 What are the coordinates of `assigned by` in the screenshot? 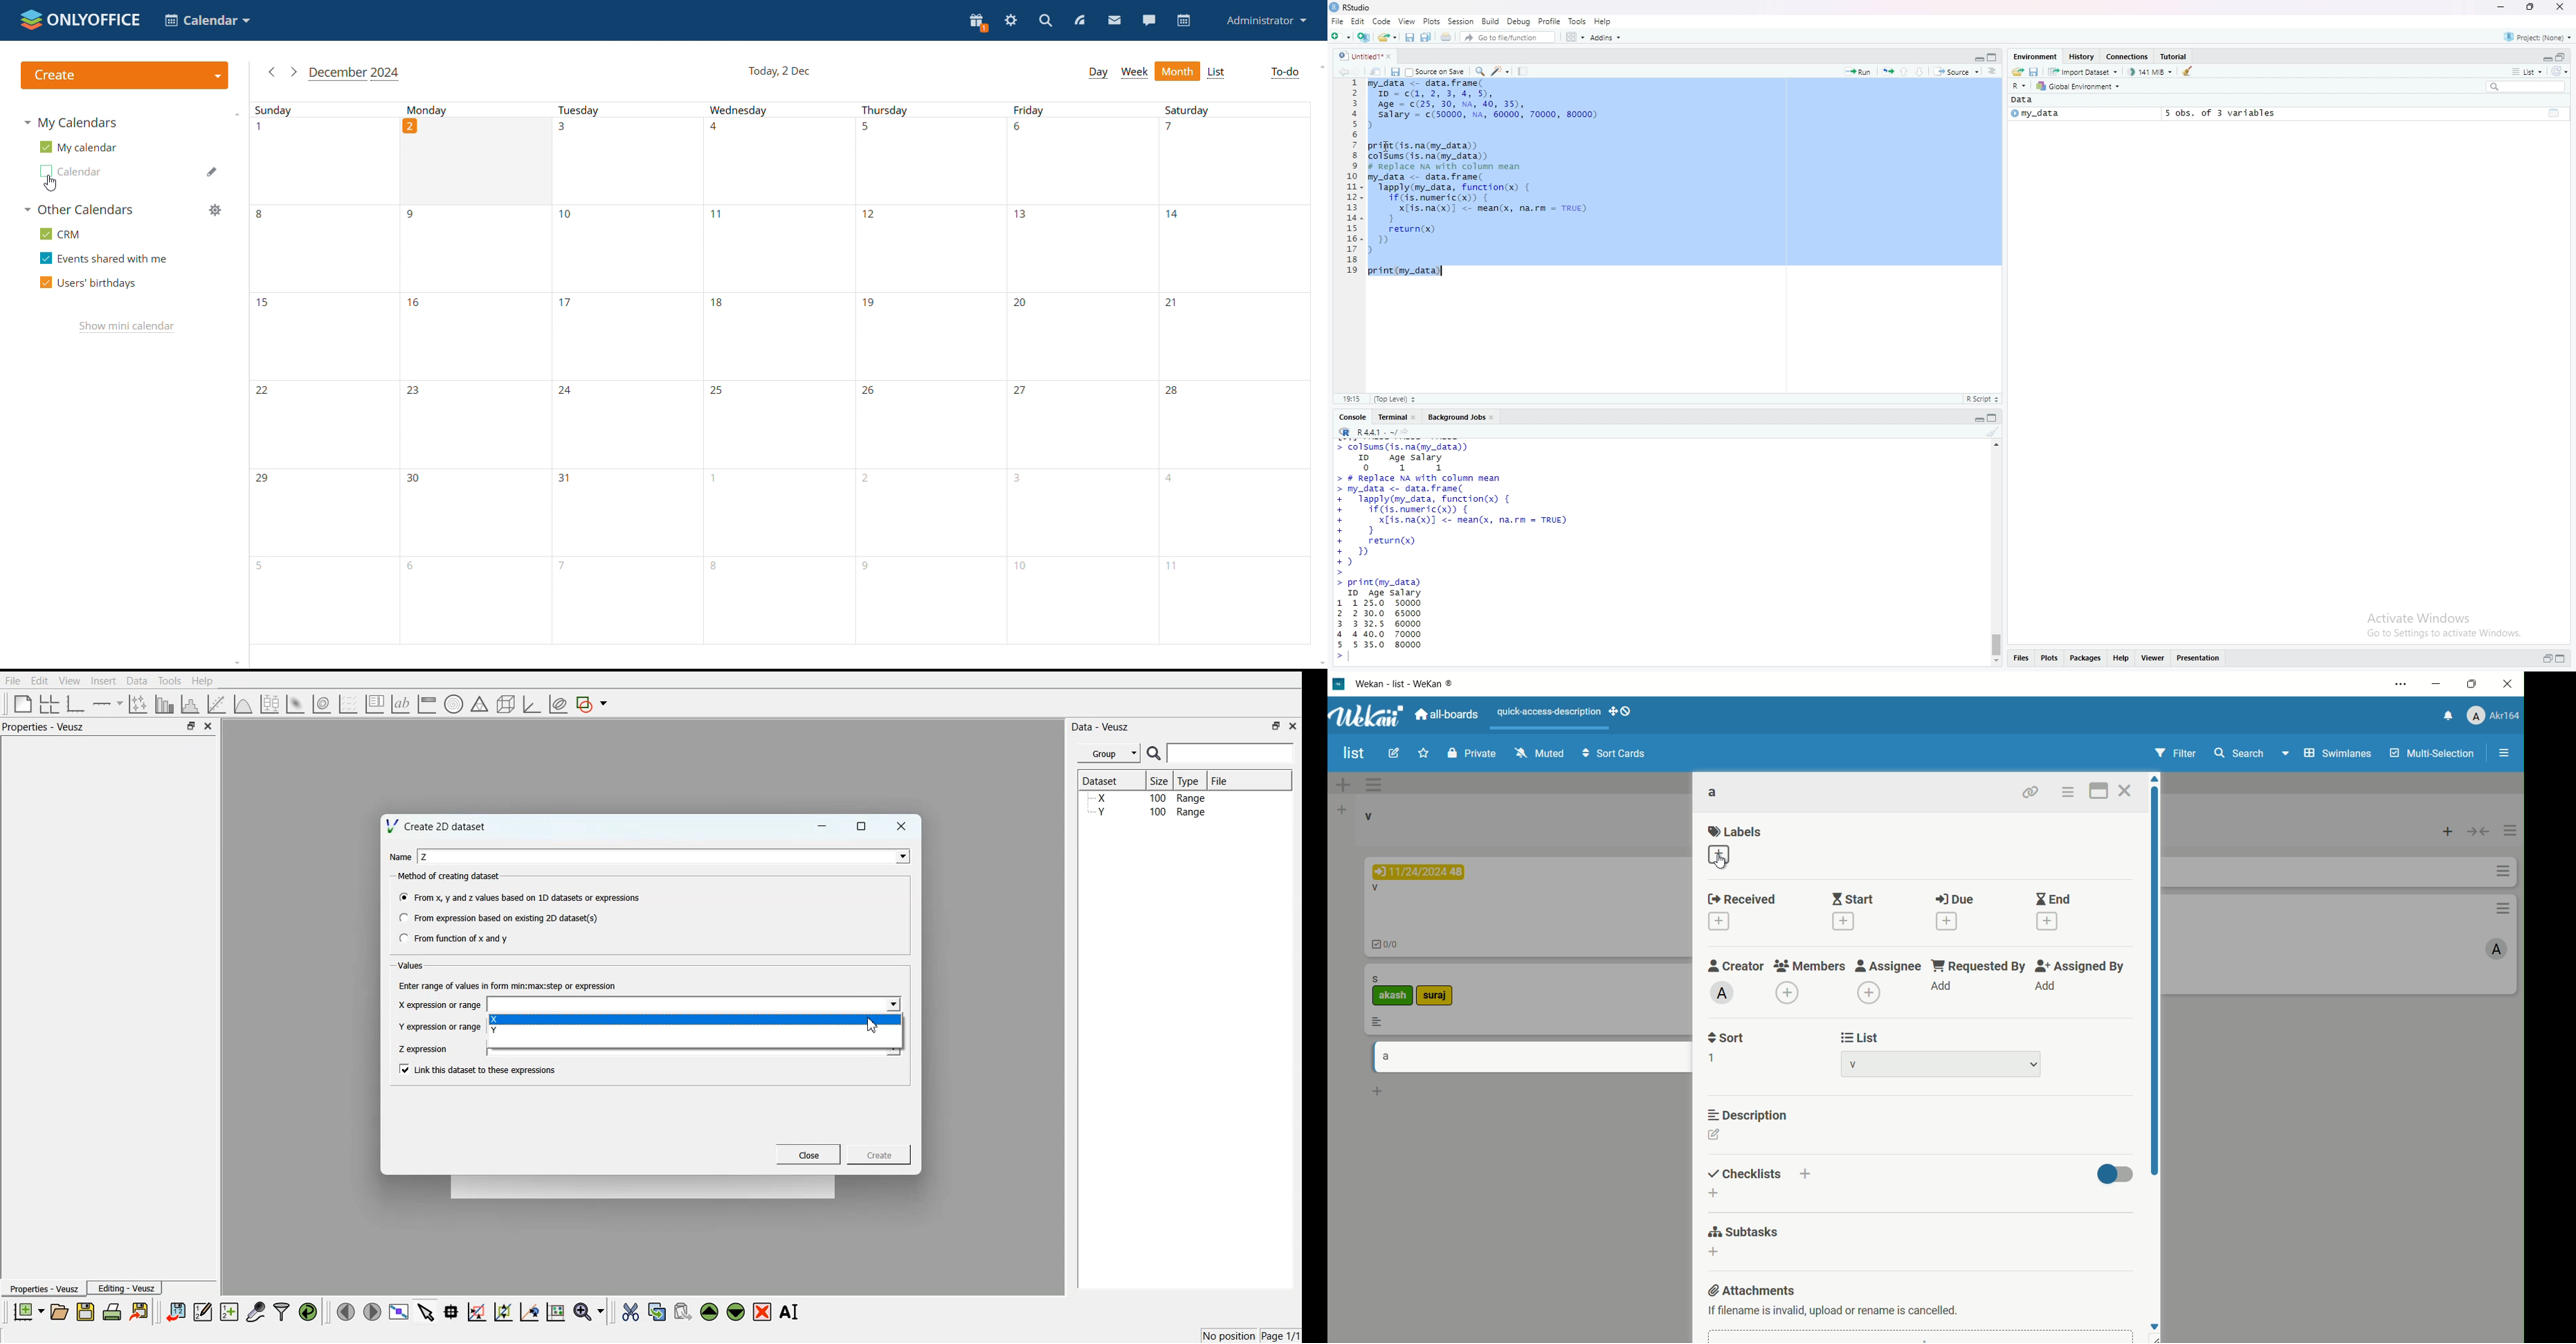 It's located at (2079, 967).